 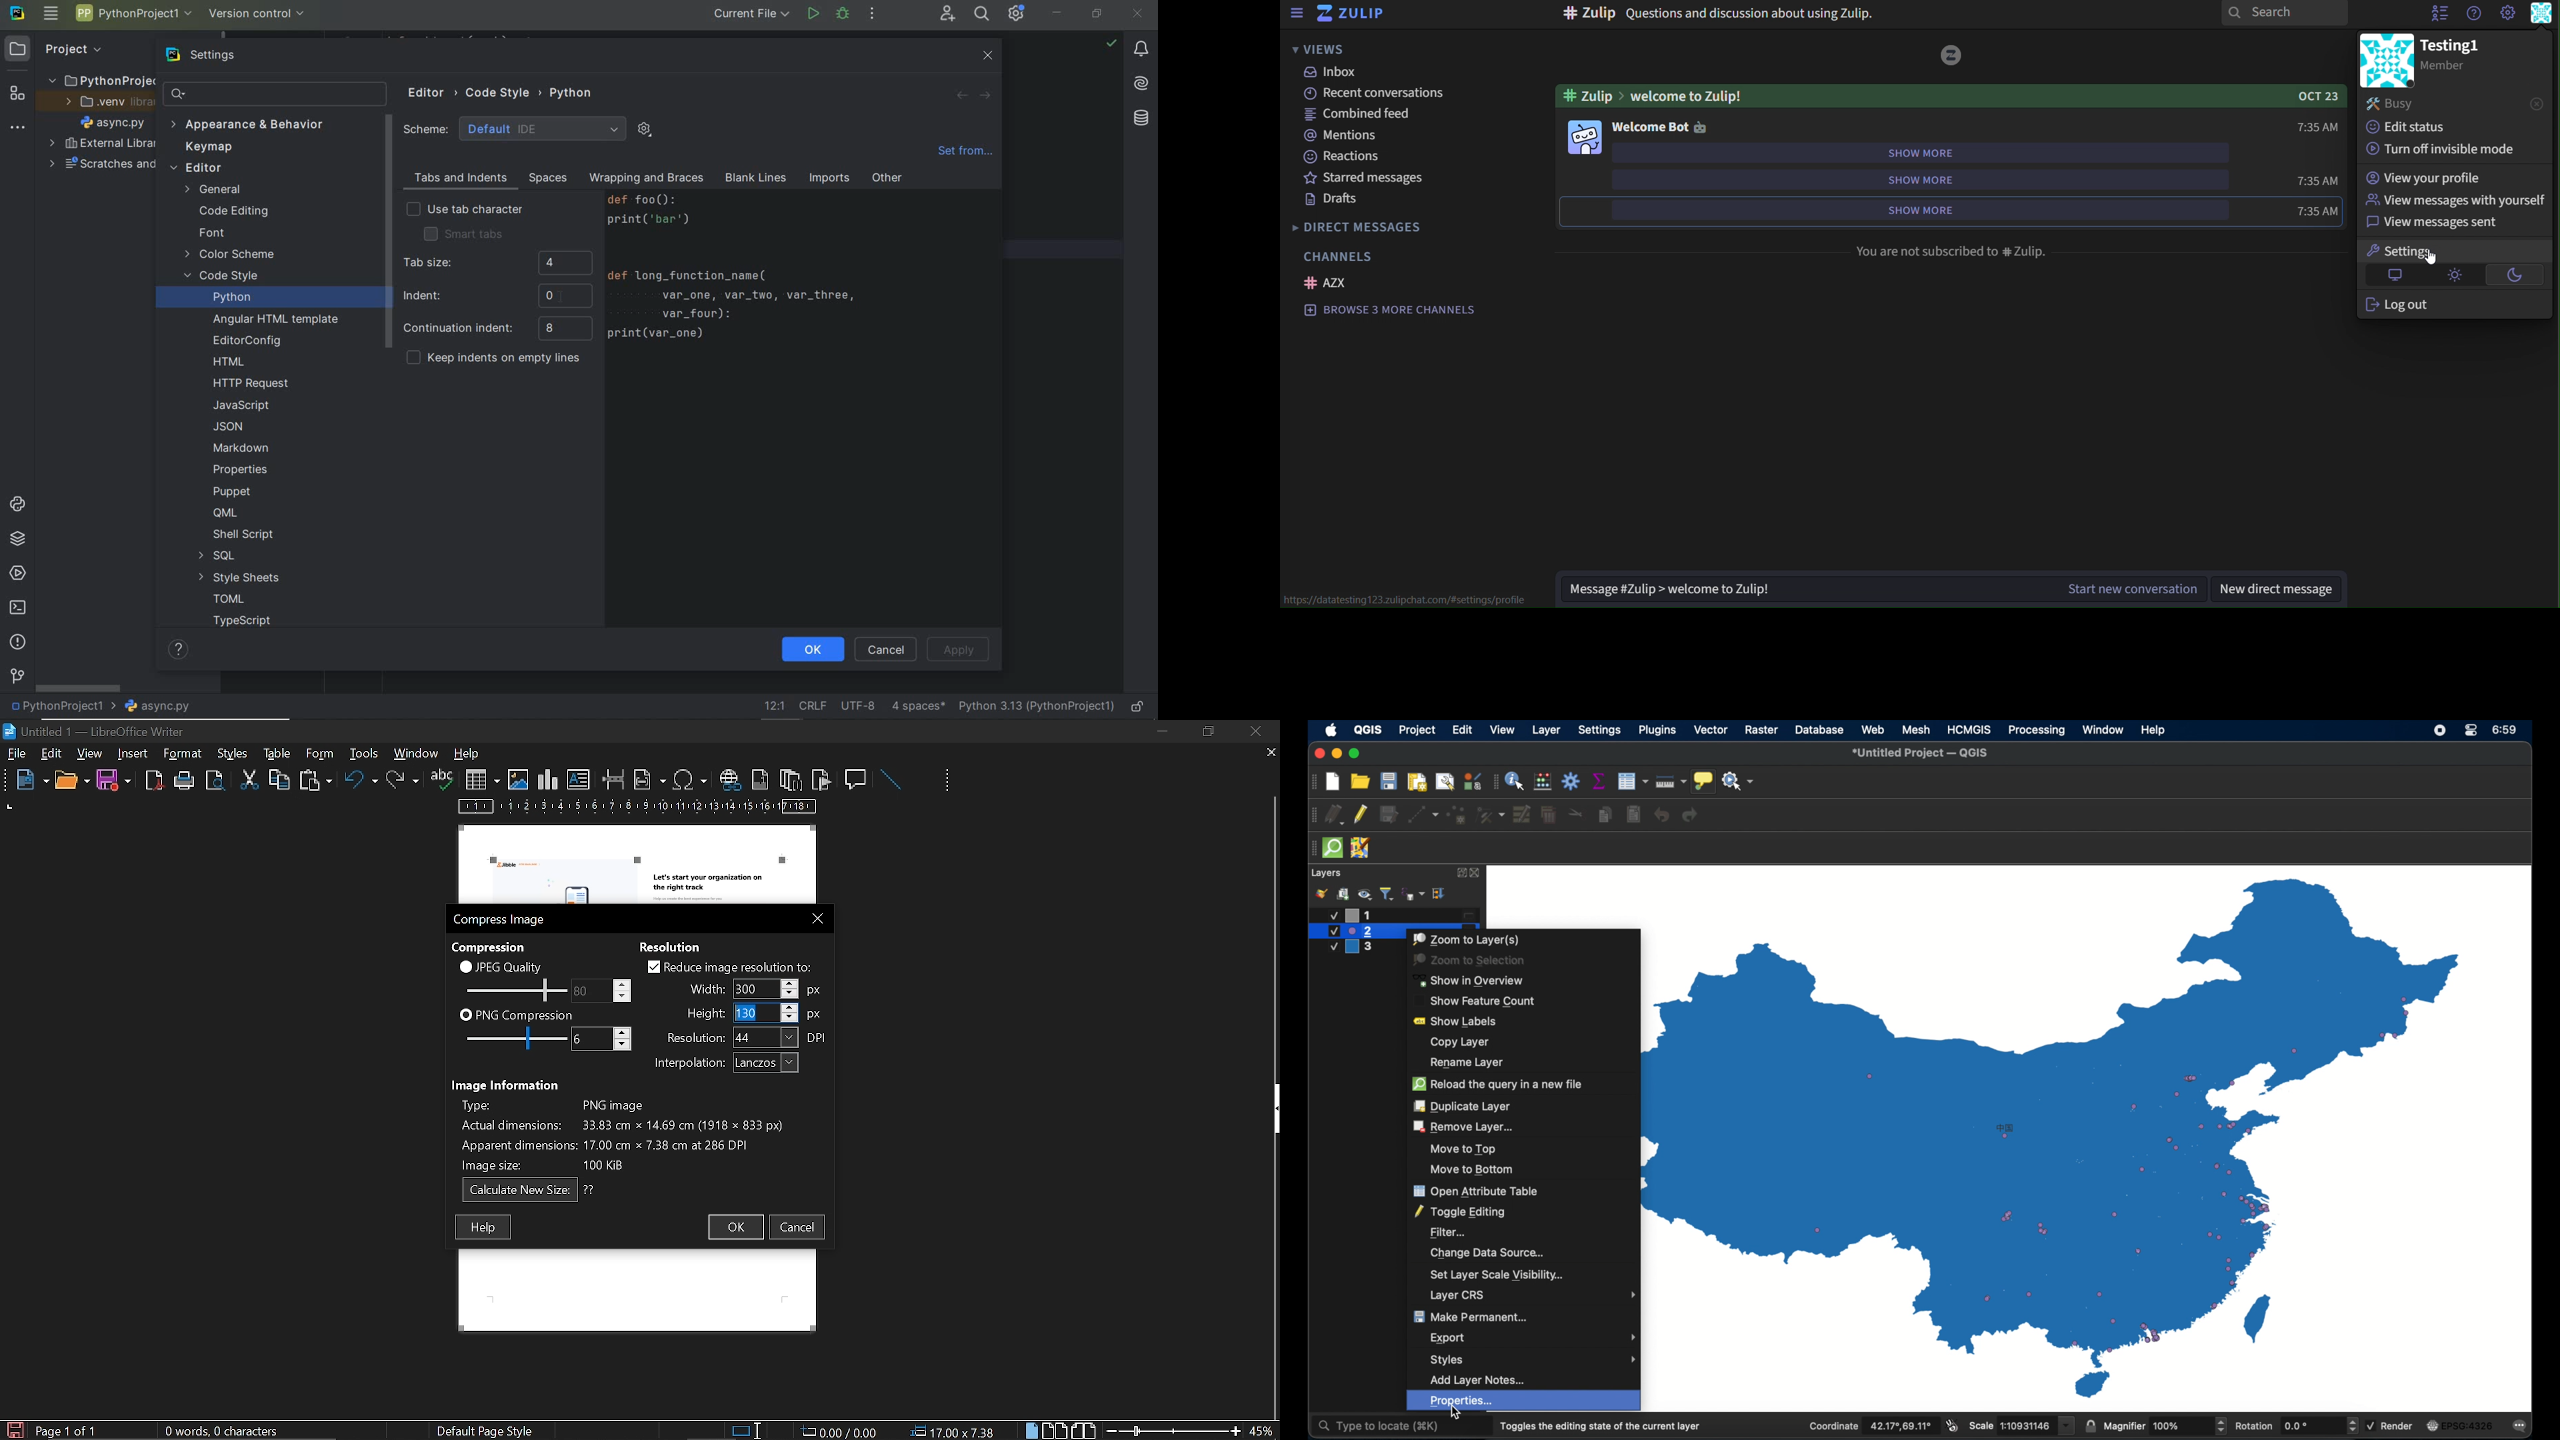 What do you see at coordinates (71, 781) in the screenshot?
I see `open` at bounding box center [71, 781].